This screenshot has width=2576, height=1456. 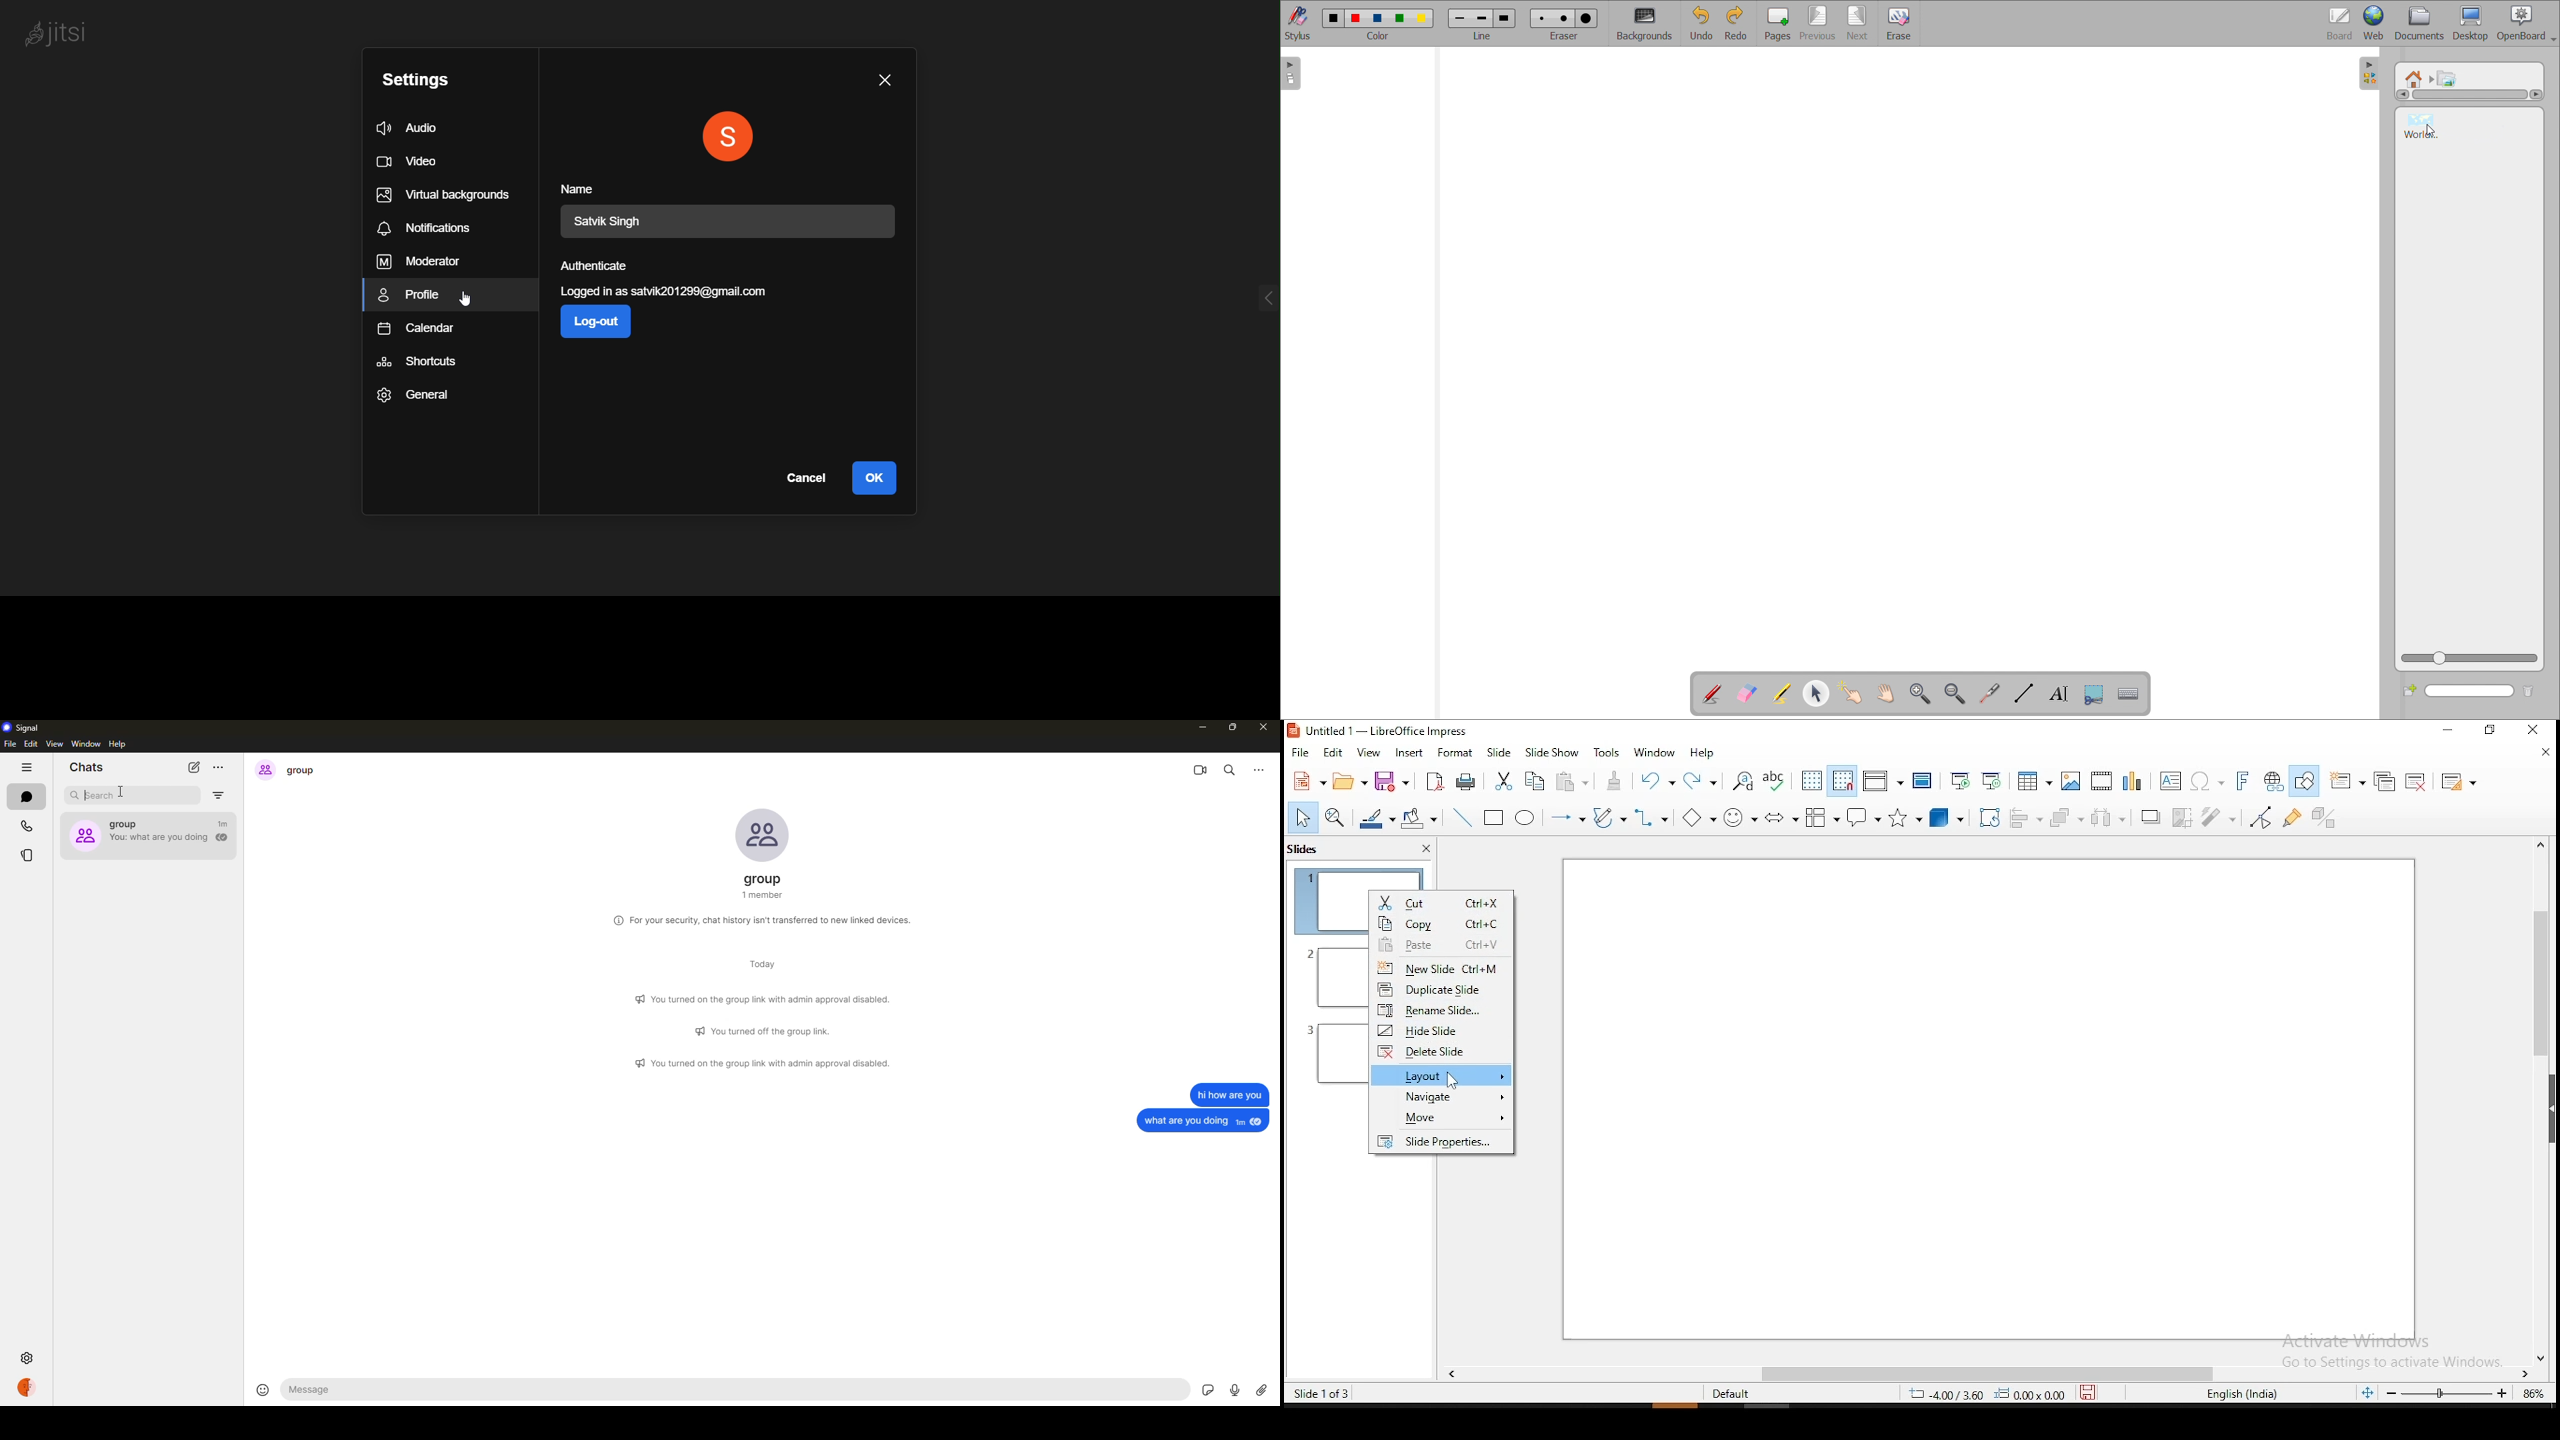 What do you see at coordinates (2108, 816) in the screenshot?
I see `distribute` at bounding box center [2108, 816].